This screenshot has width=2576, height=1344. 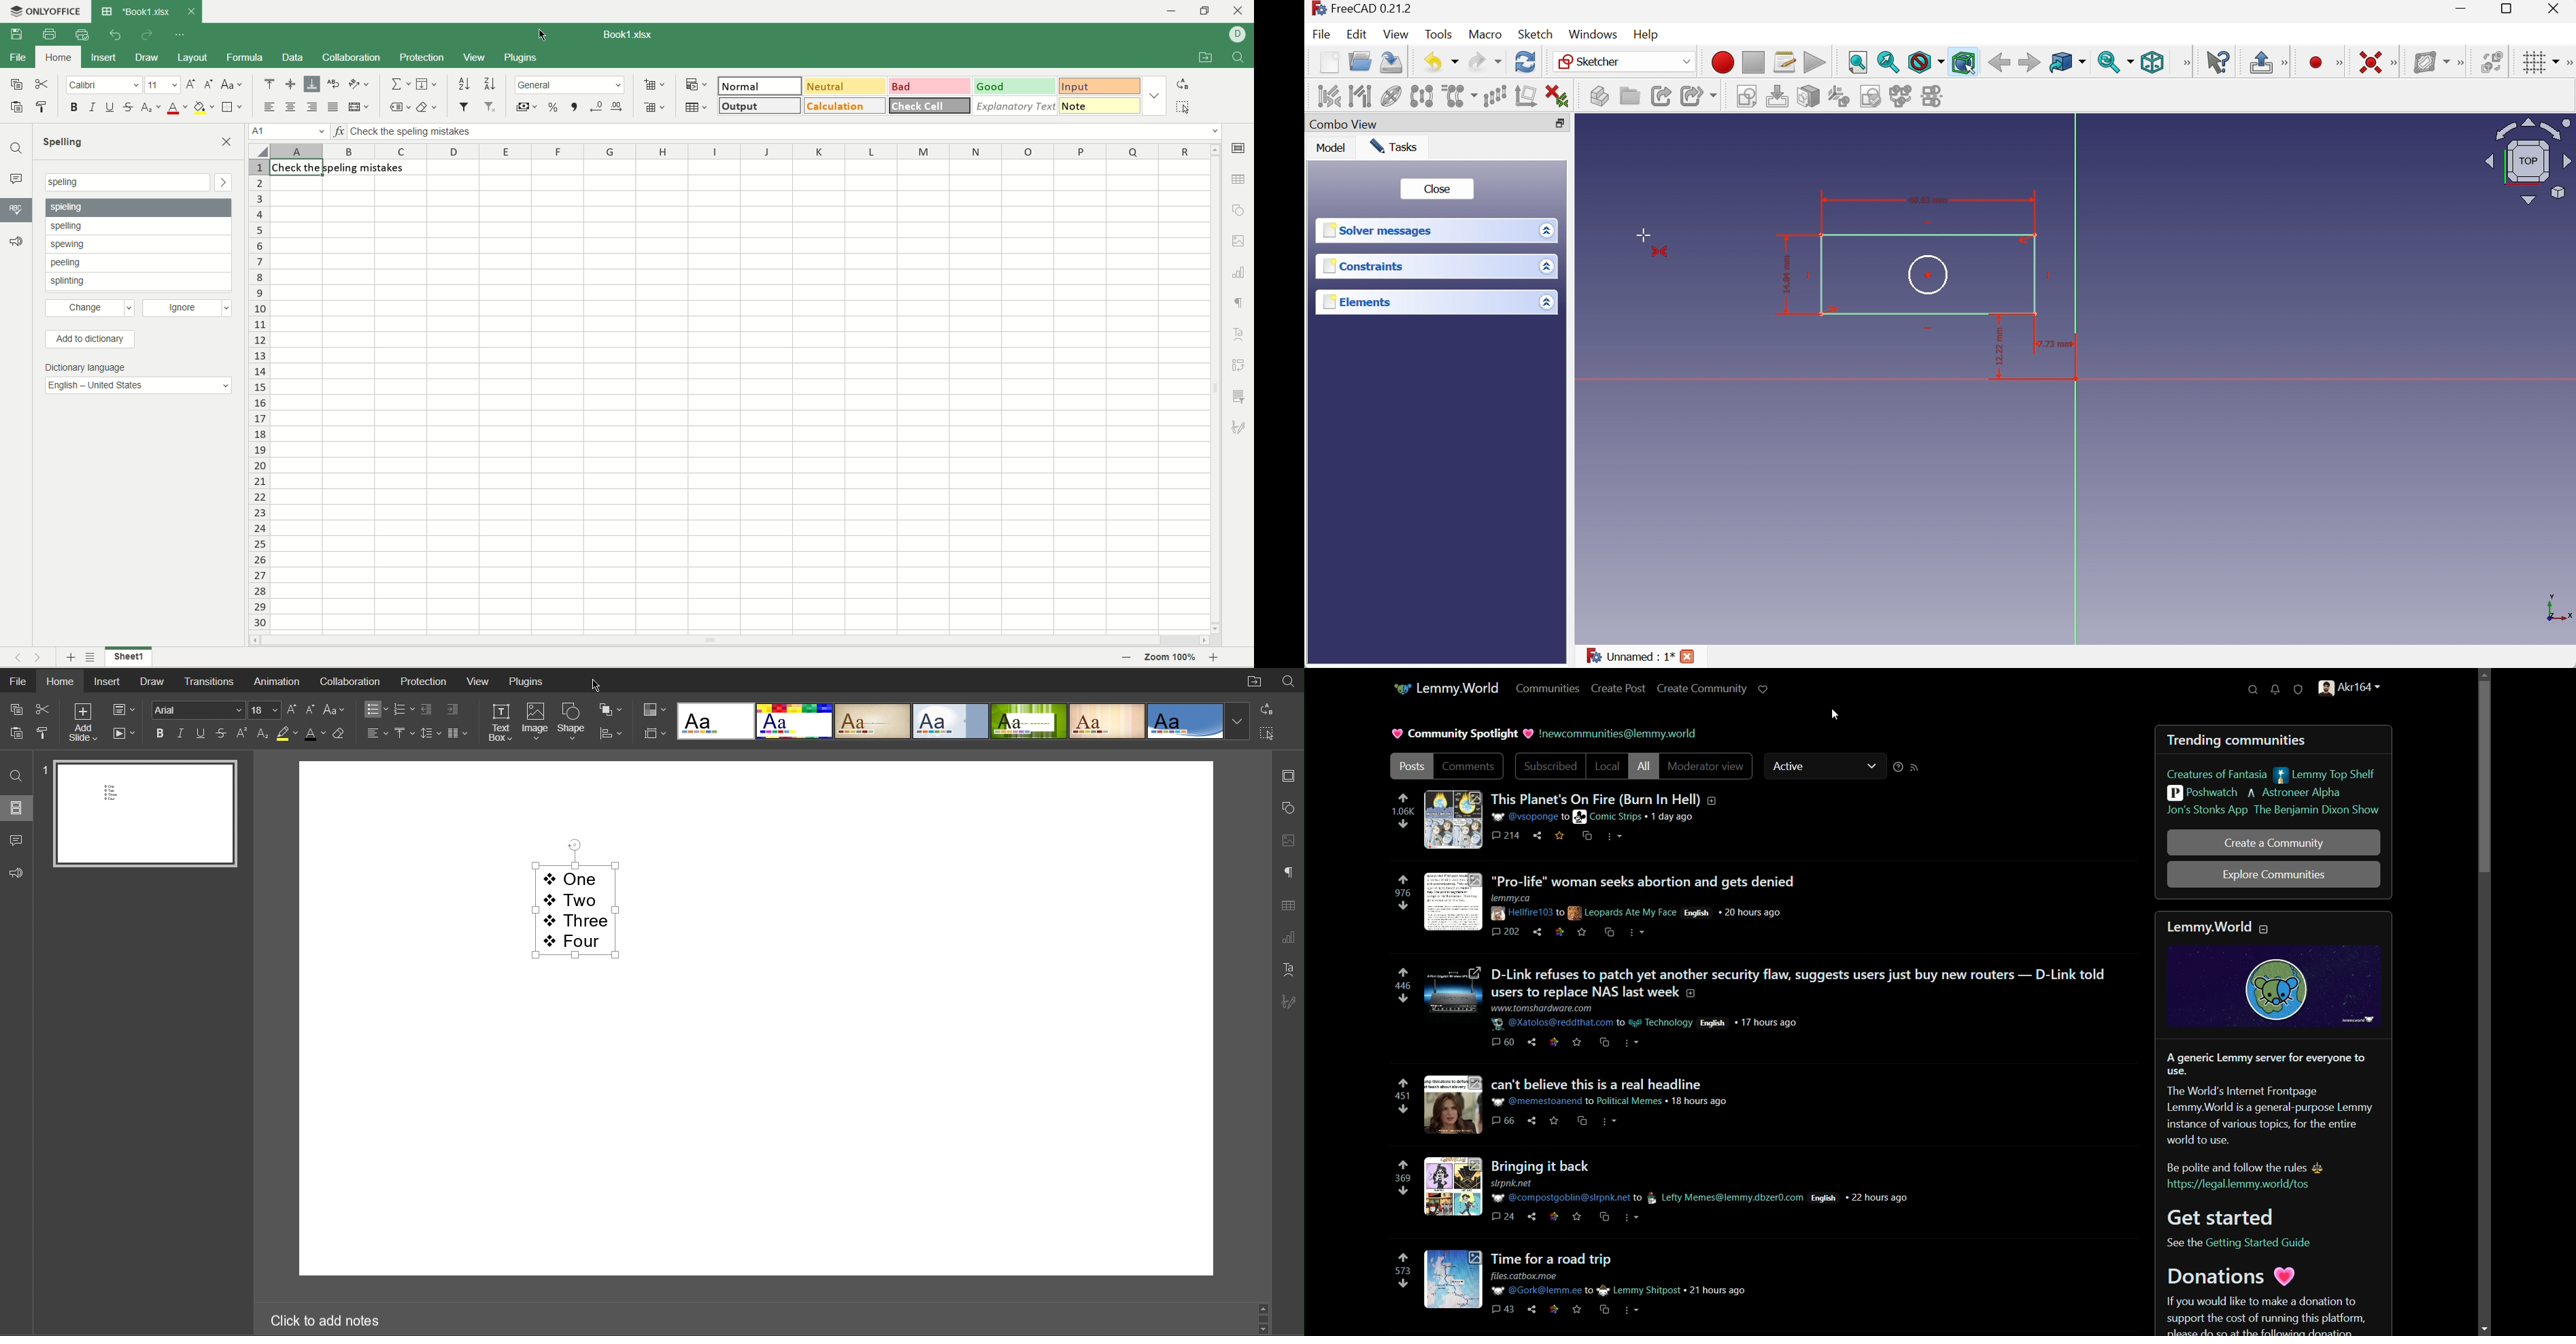 What do you see at coordinates (1627, 62) in the screenshot?
I see `Sketcher` at bounding box center [1627, 62].